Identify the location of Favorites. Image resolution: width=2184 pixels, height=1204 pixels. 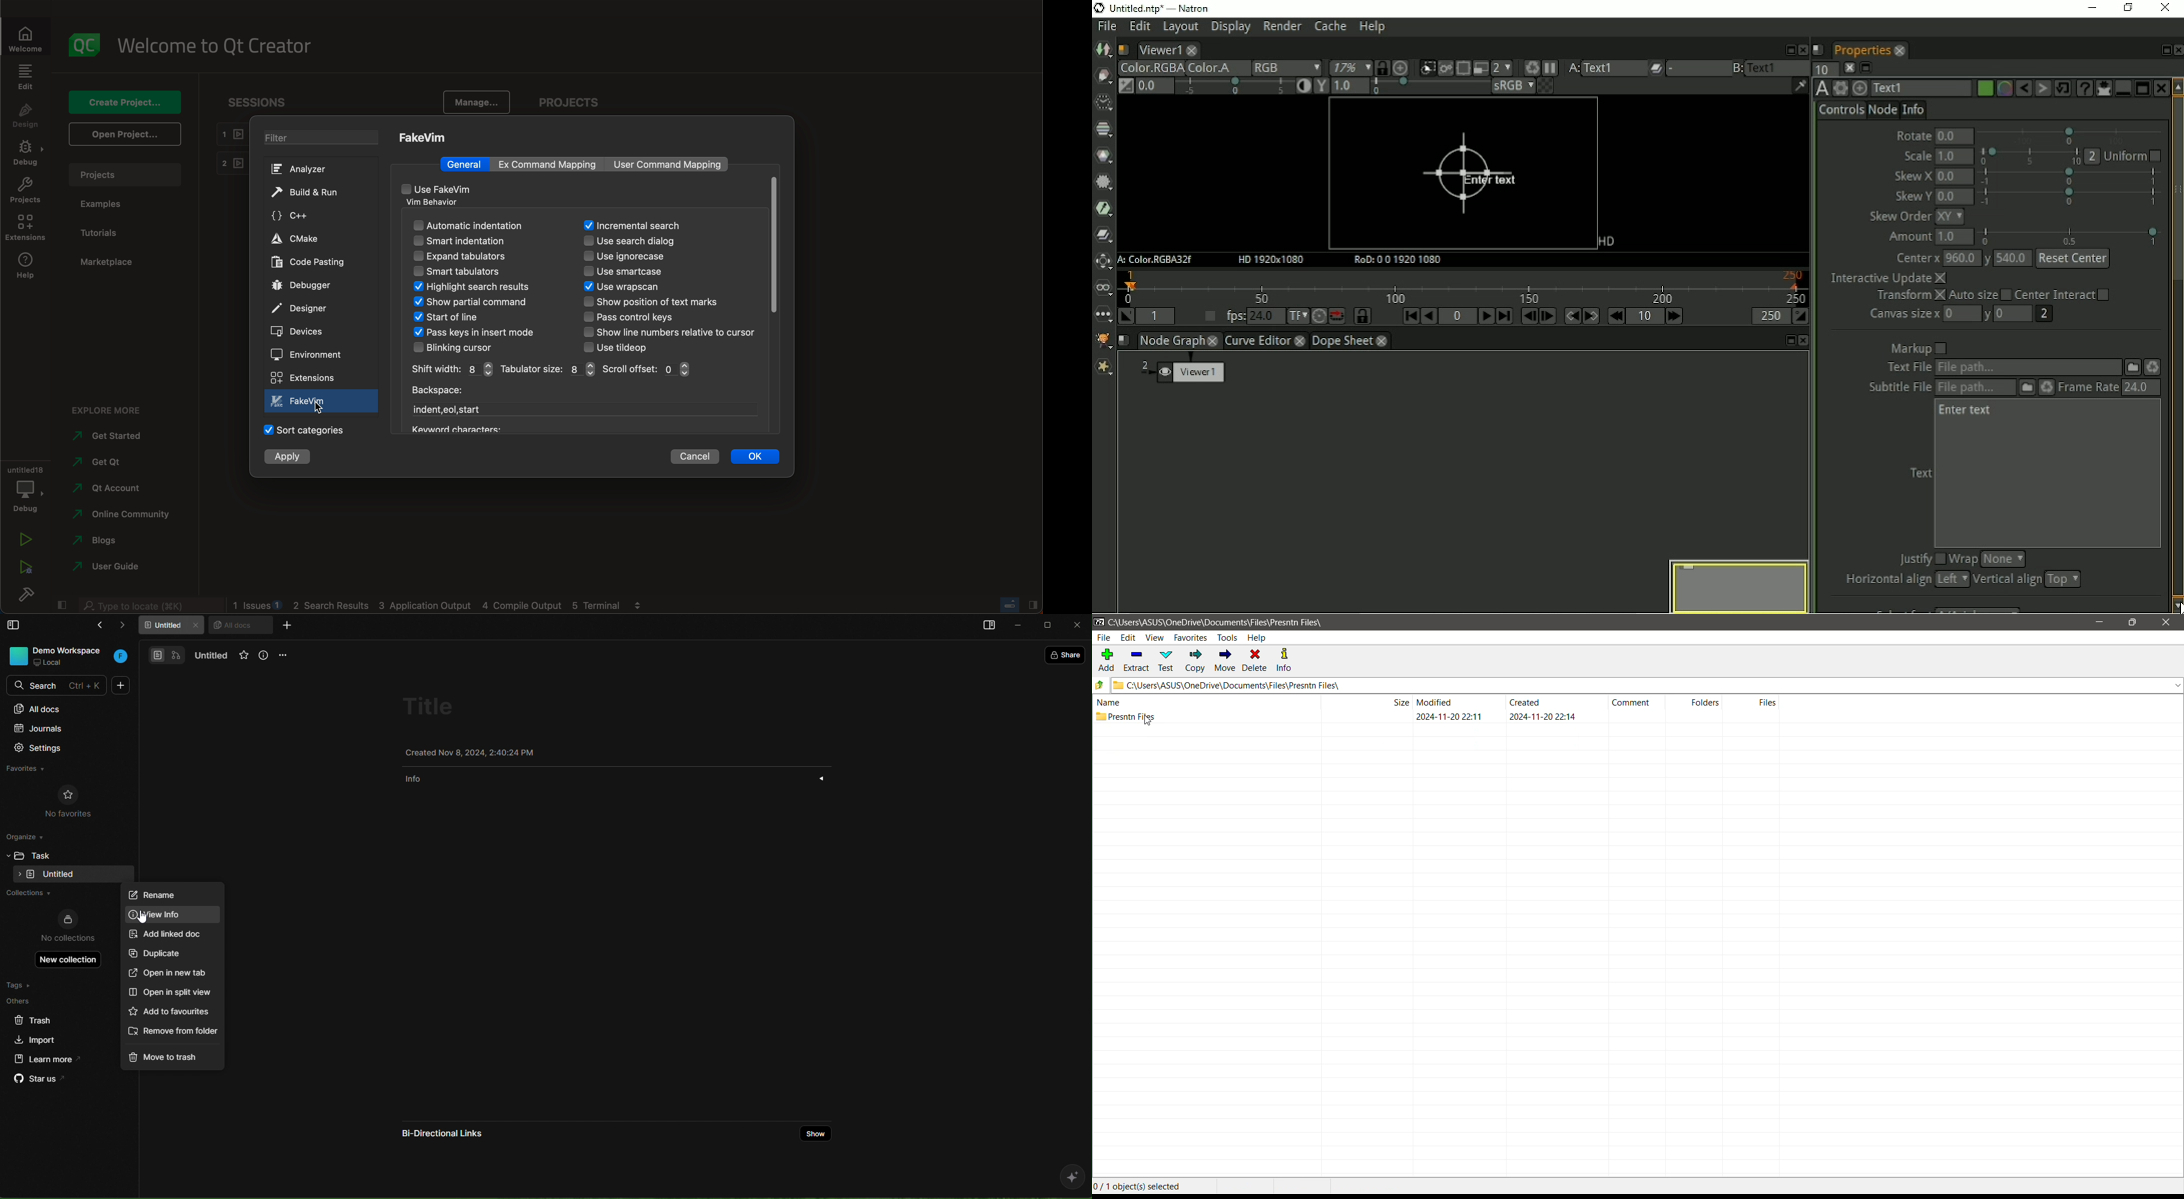
(1191, 637).